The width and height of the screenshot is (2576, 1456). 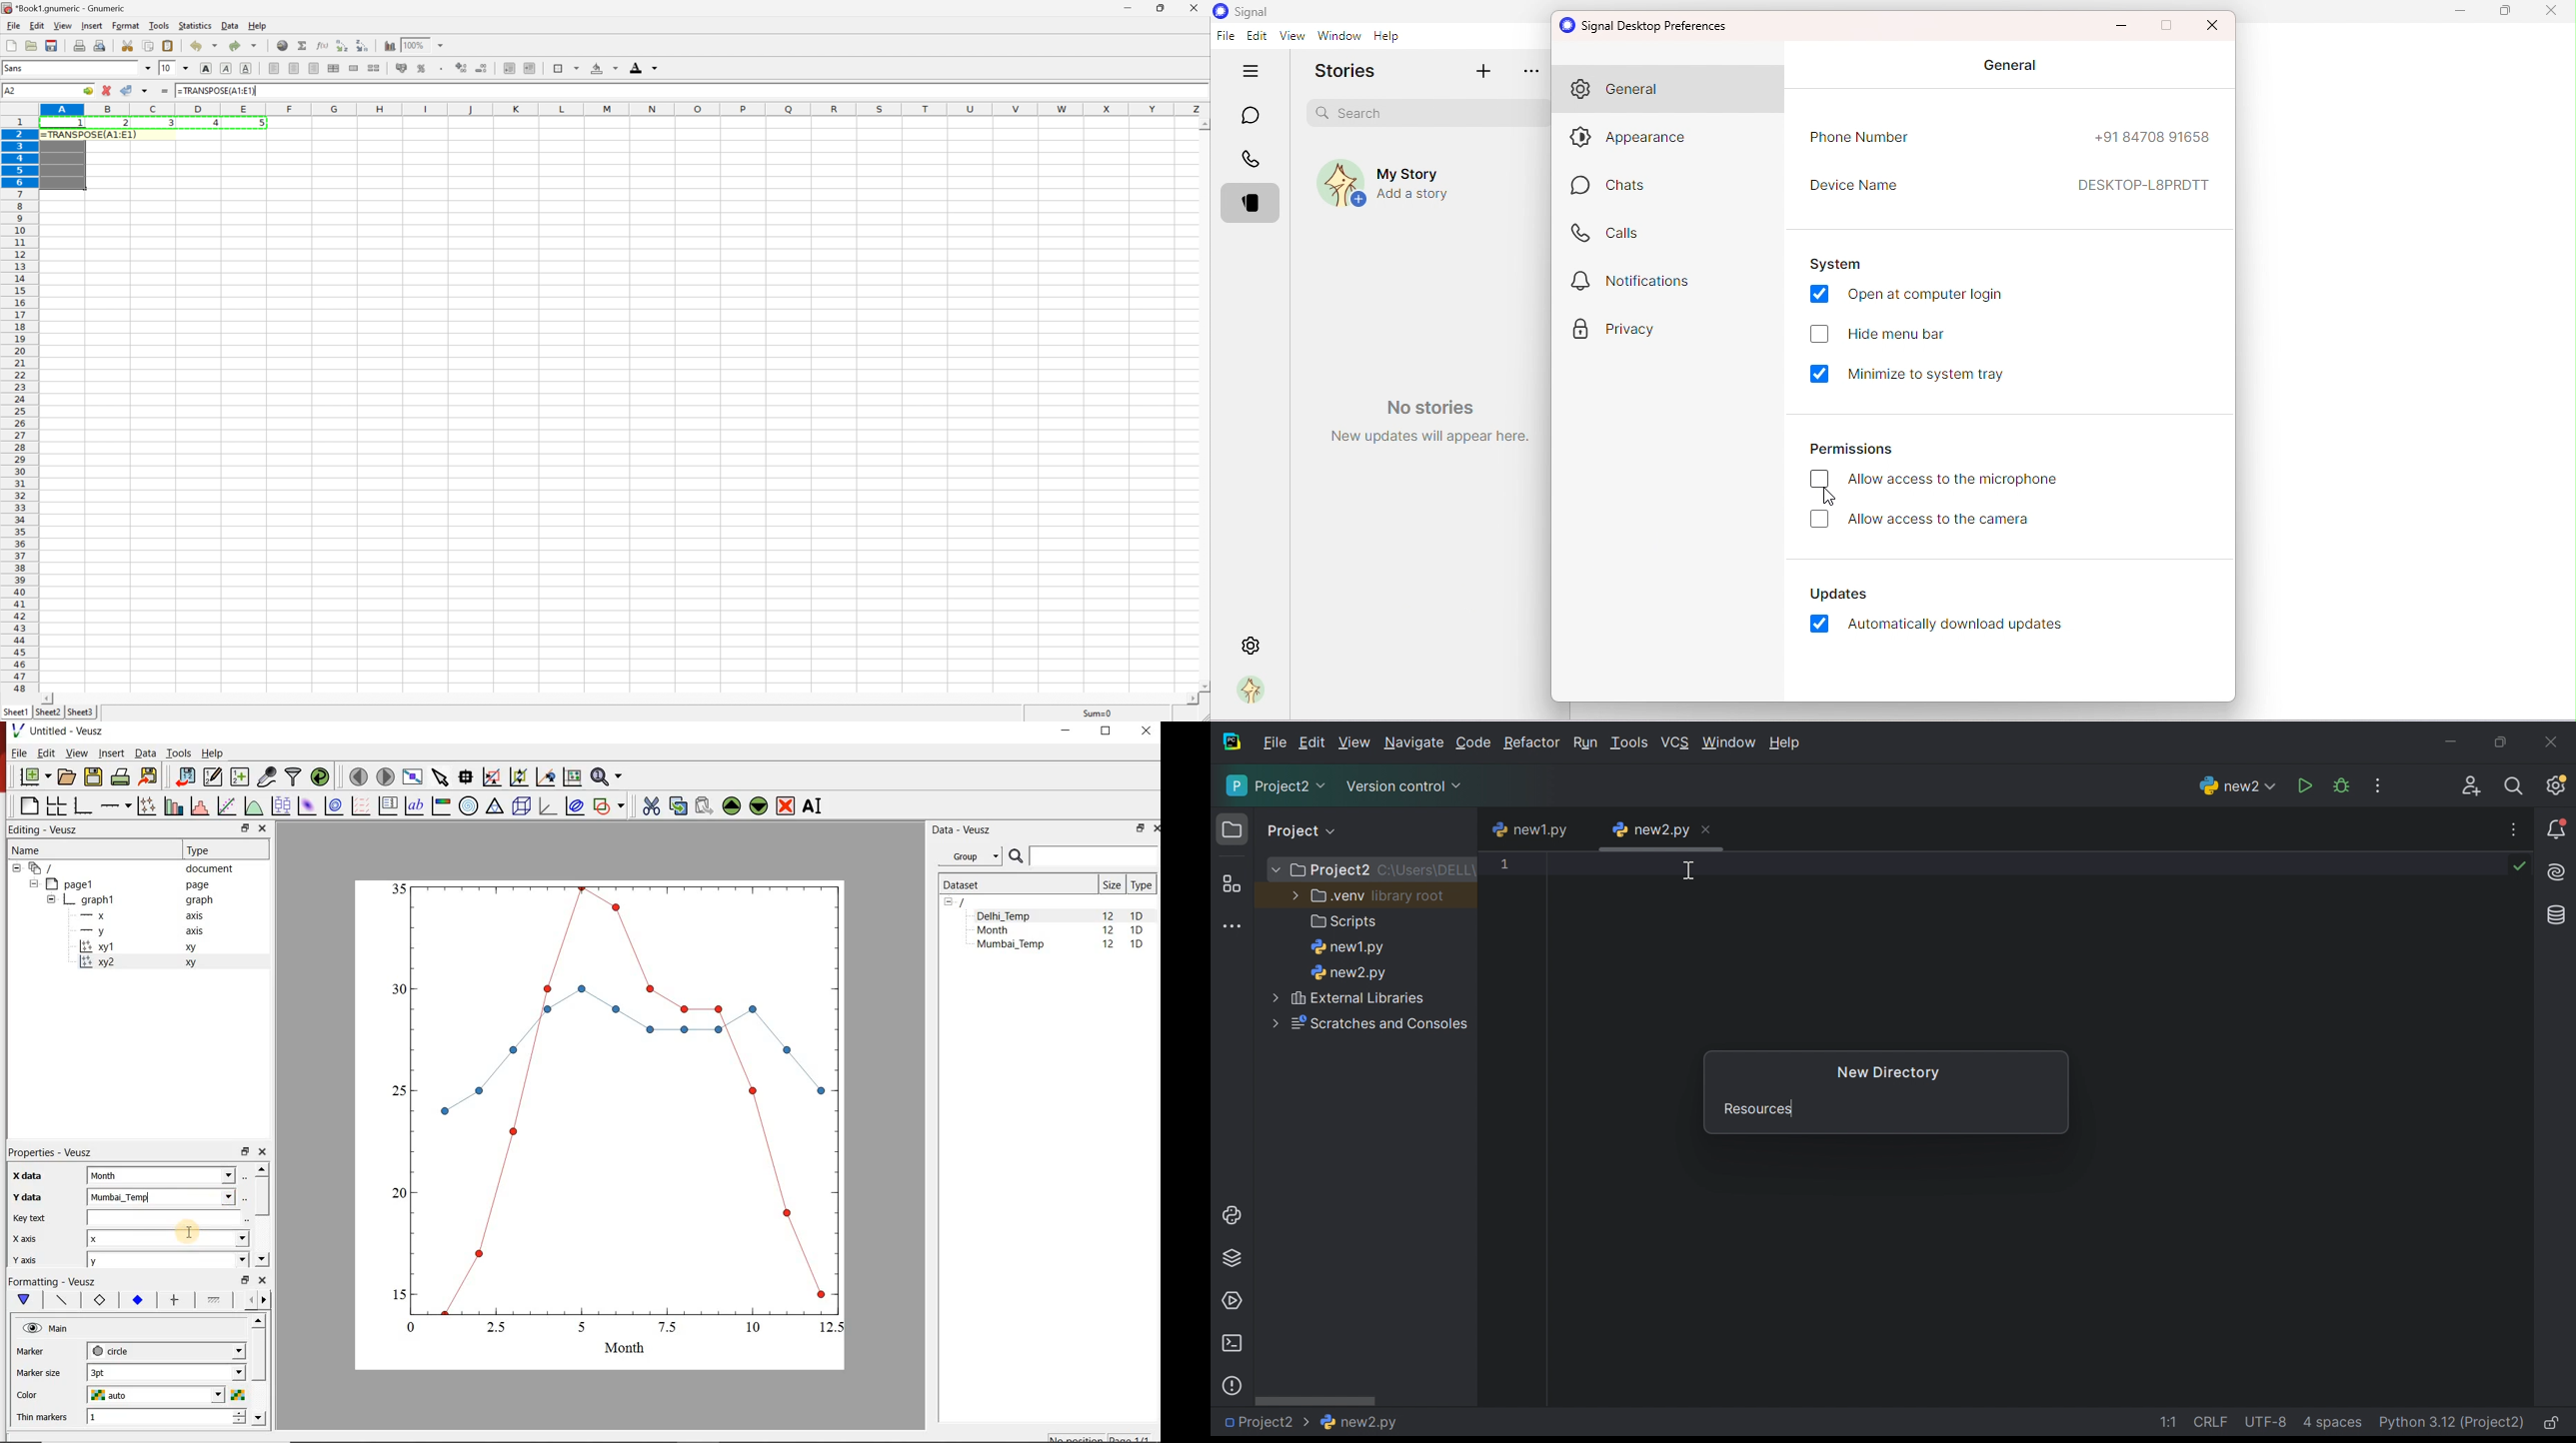 I want to click on save current workbook, so click(x=52, y=45).